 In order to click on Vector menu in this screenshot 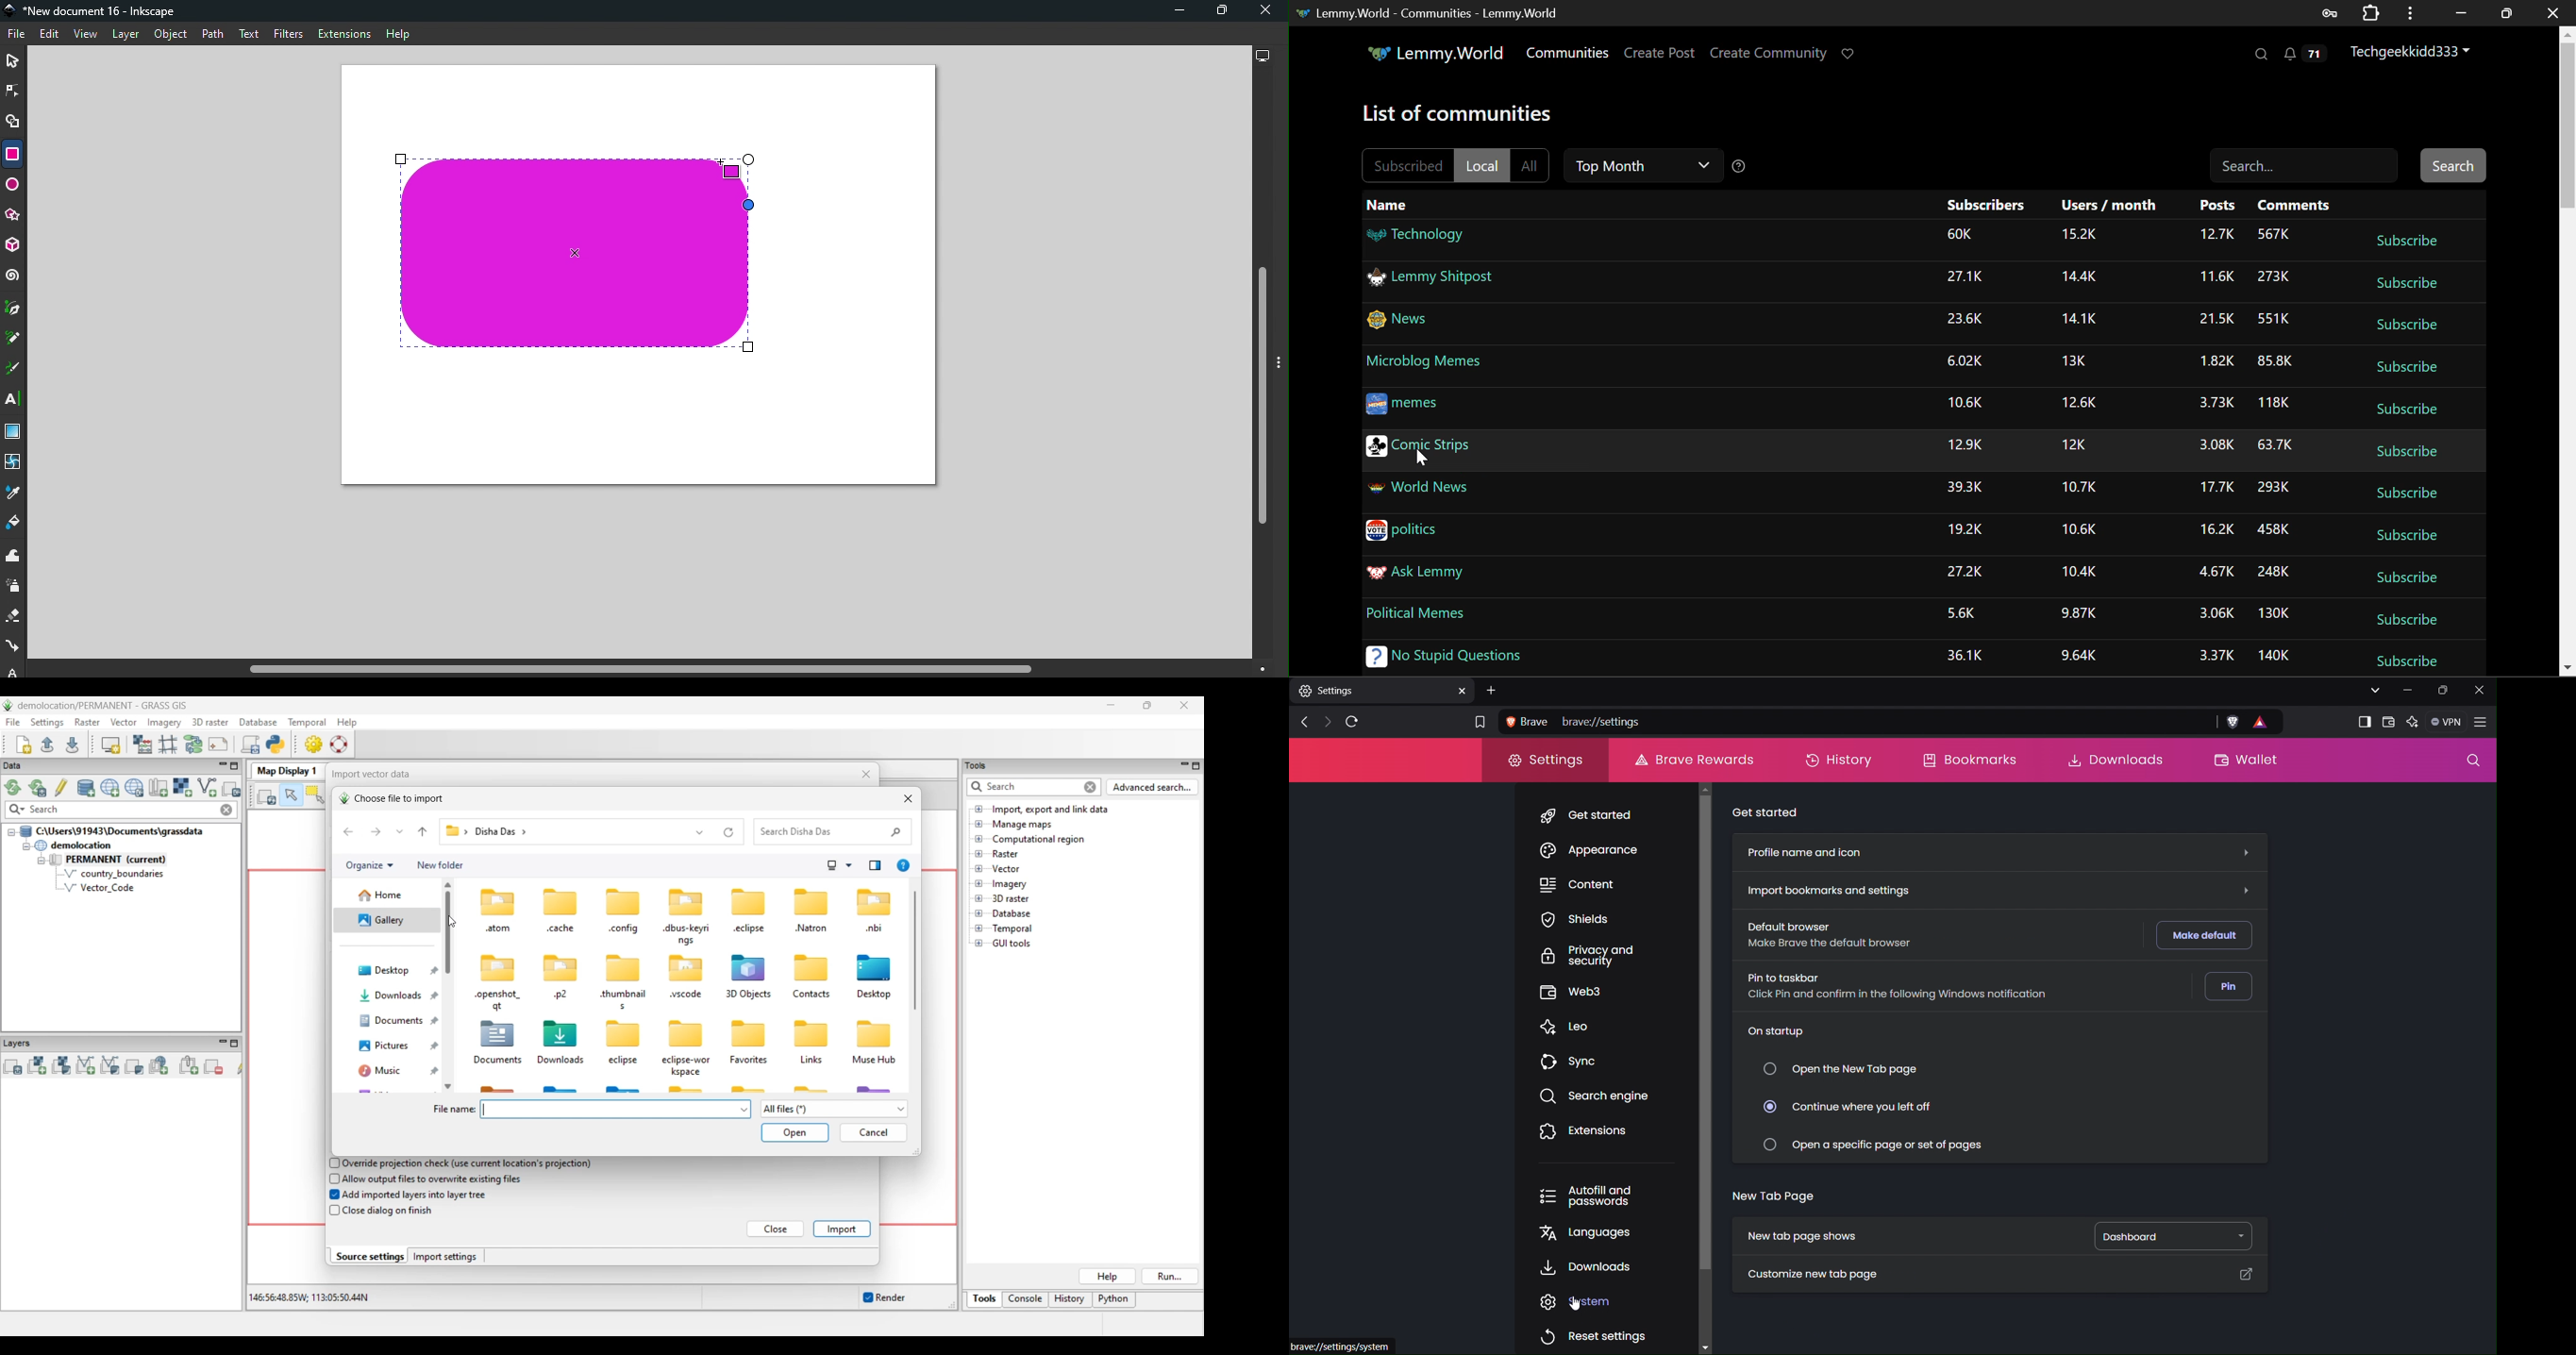, I will do `click(124, 722)`.